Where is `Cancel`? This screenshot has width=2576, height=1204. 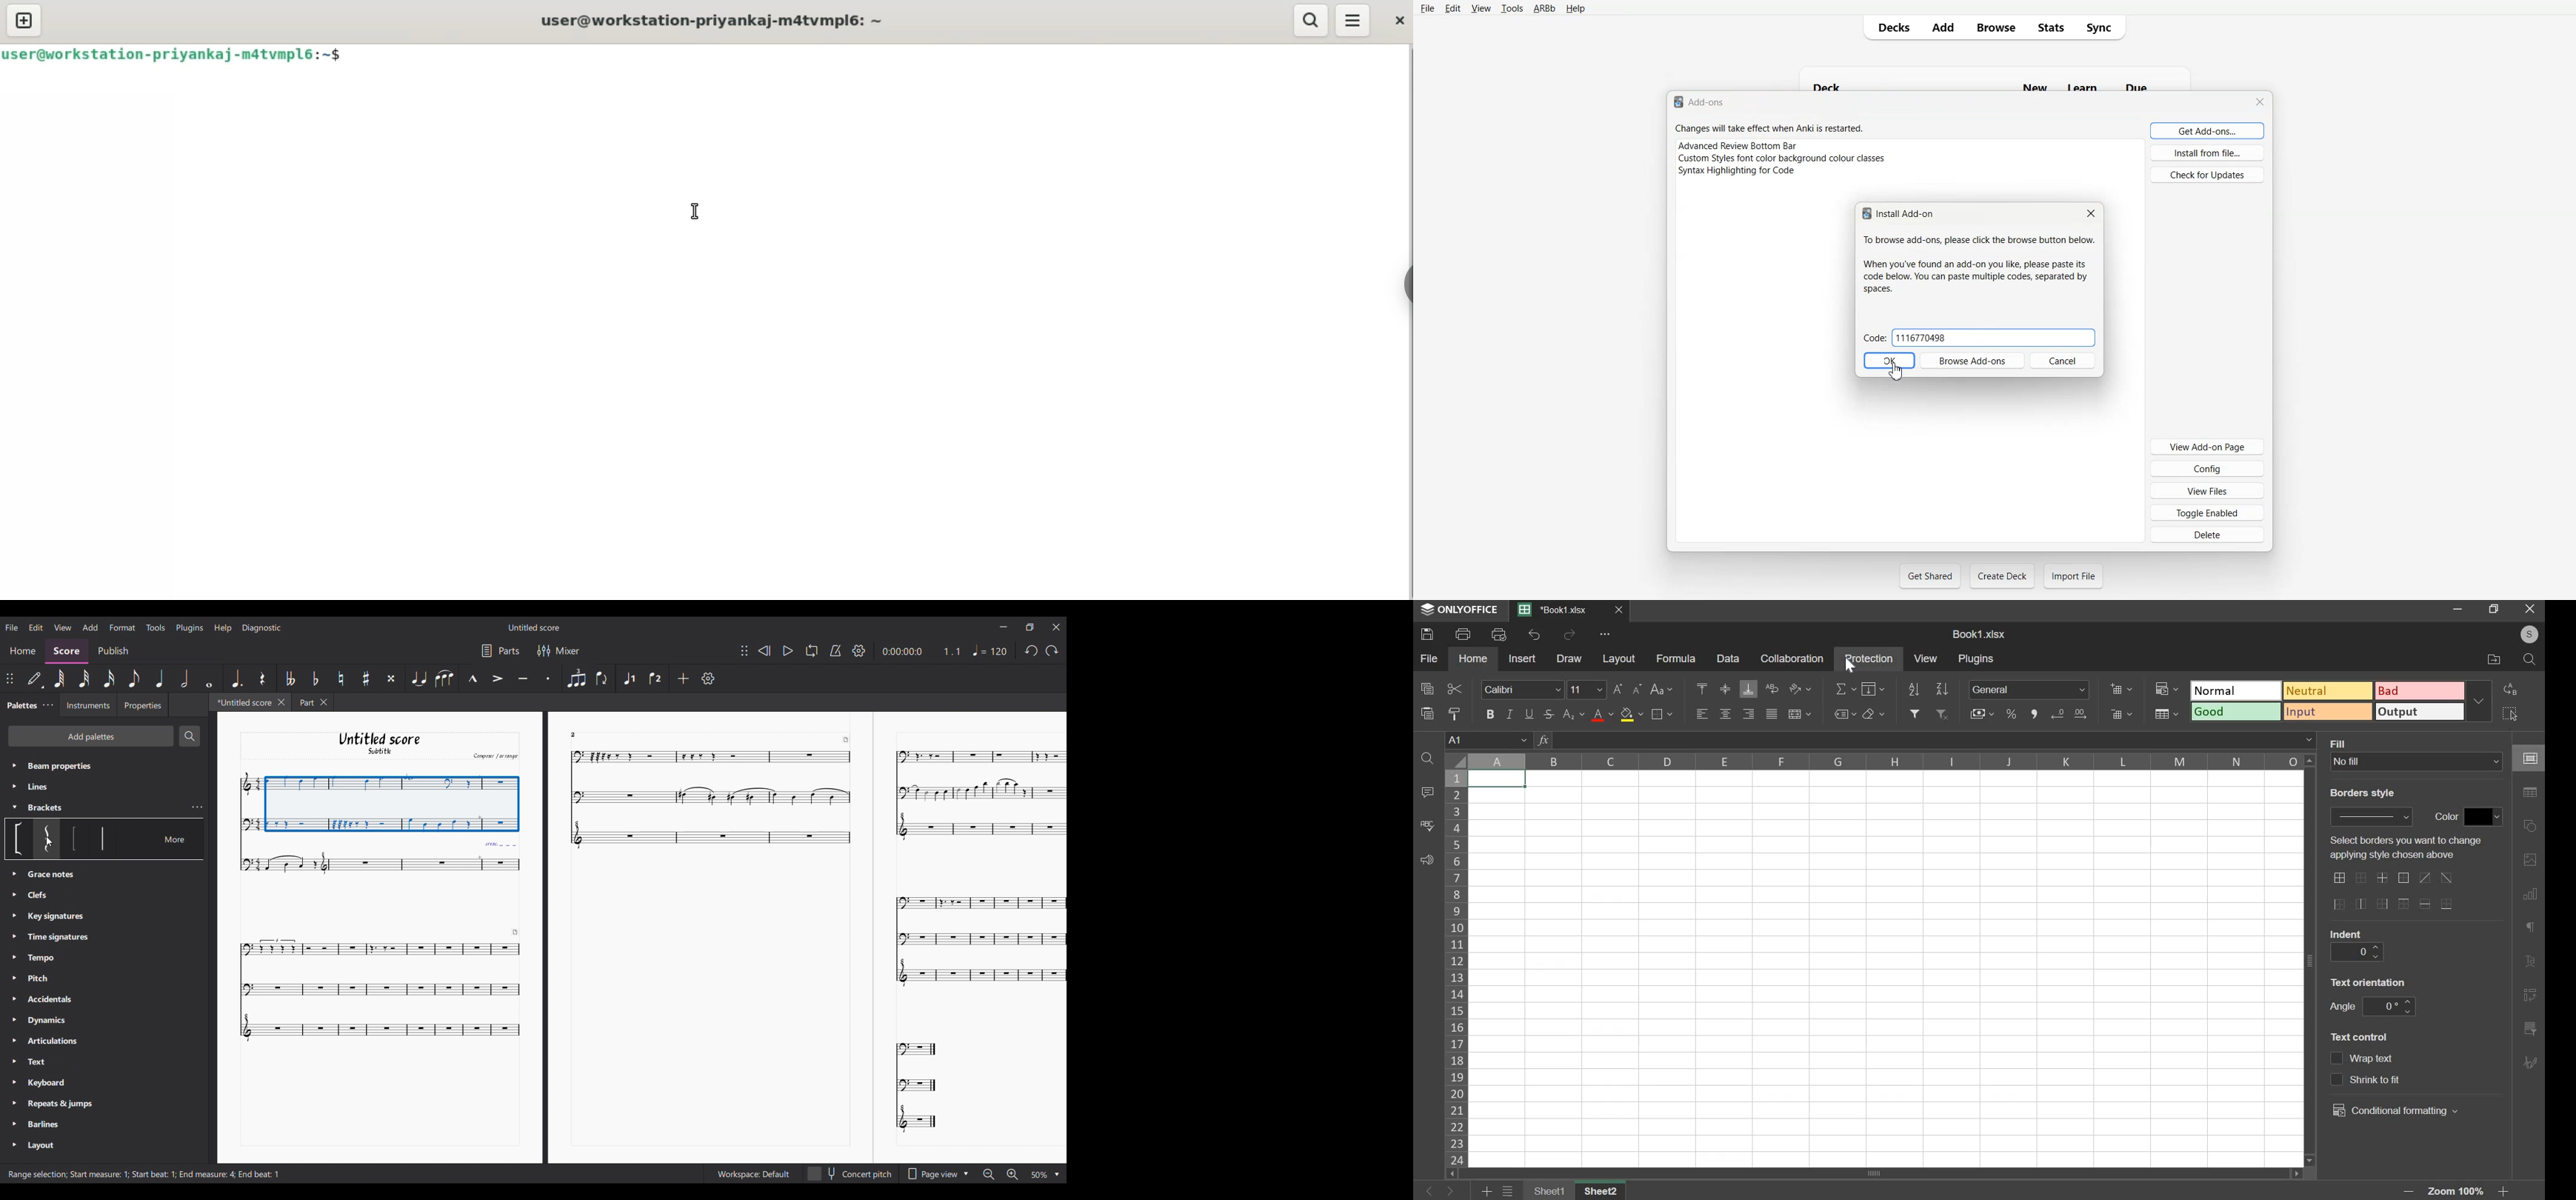
Cancel is located at coordinates (2064, 360).